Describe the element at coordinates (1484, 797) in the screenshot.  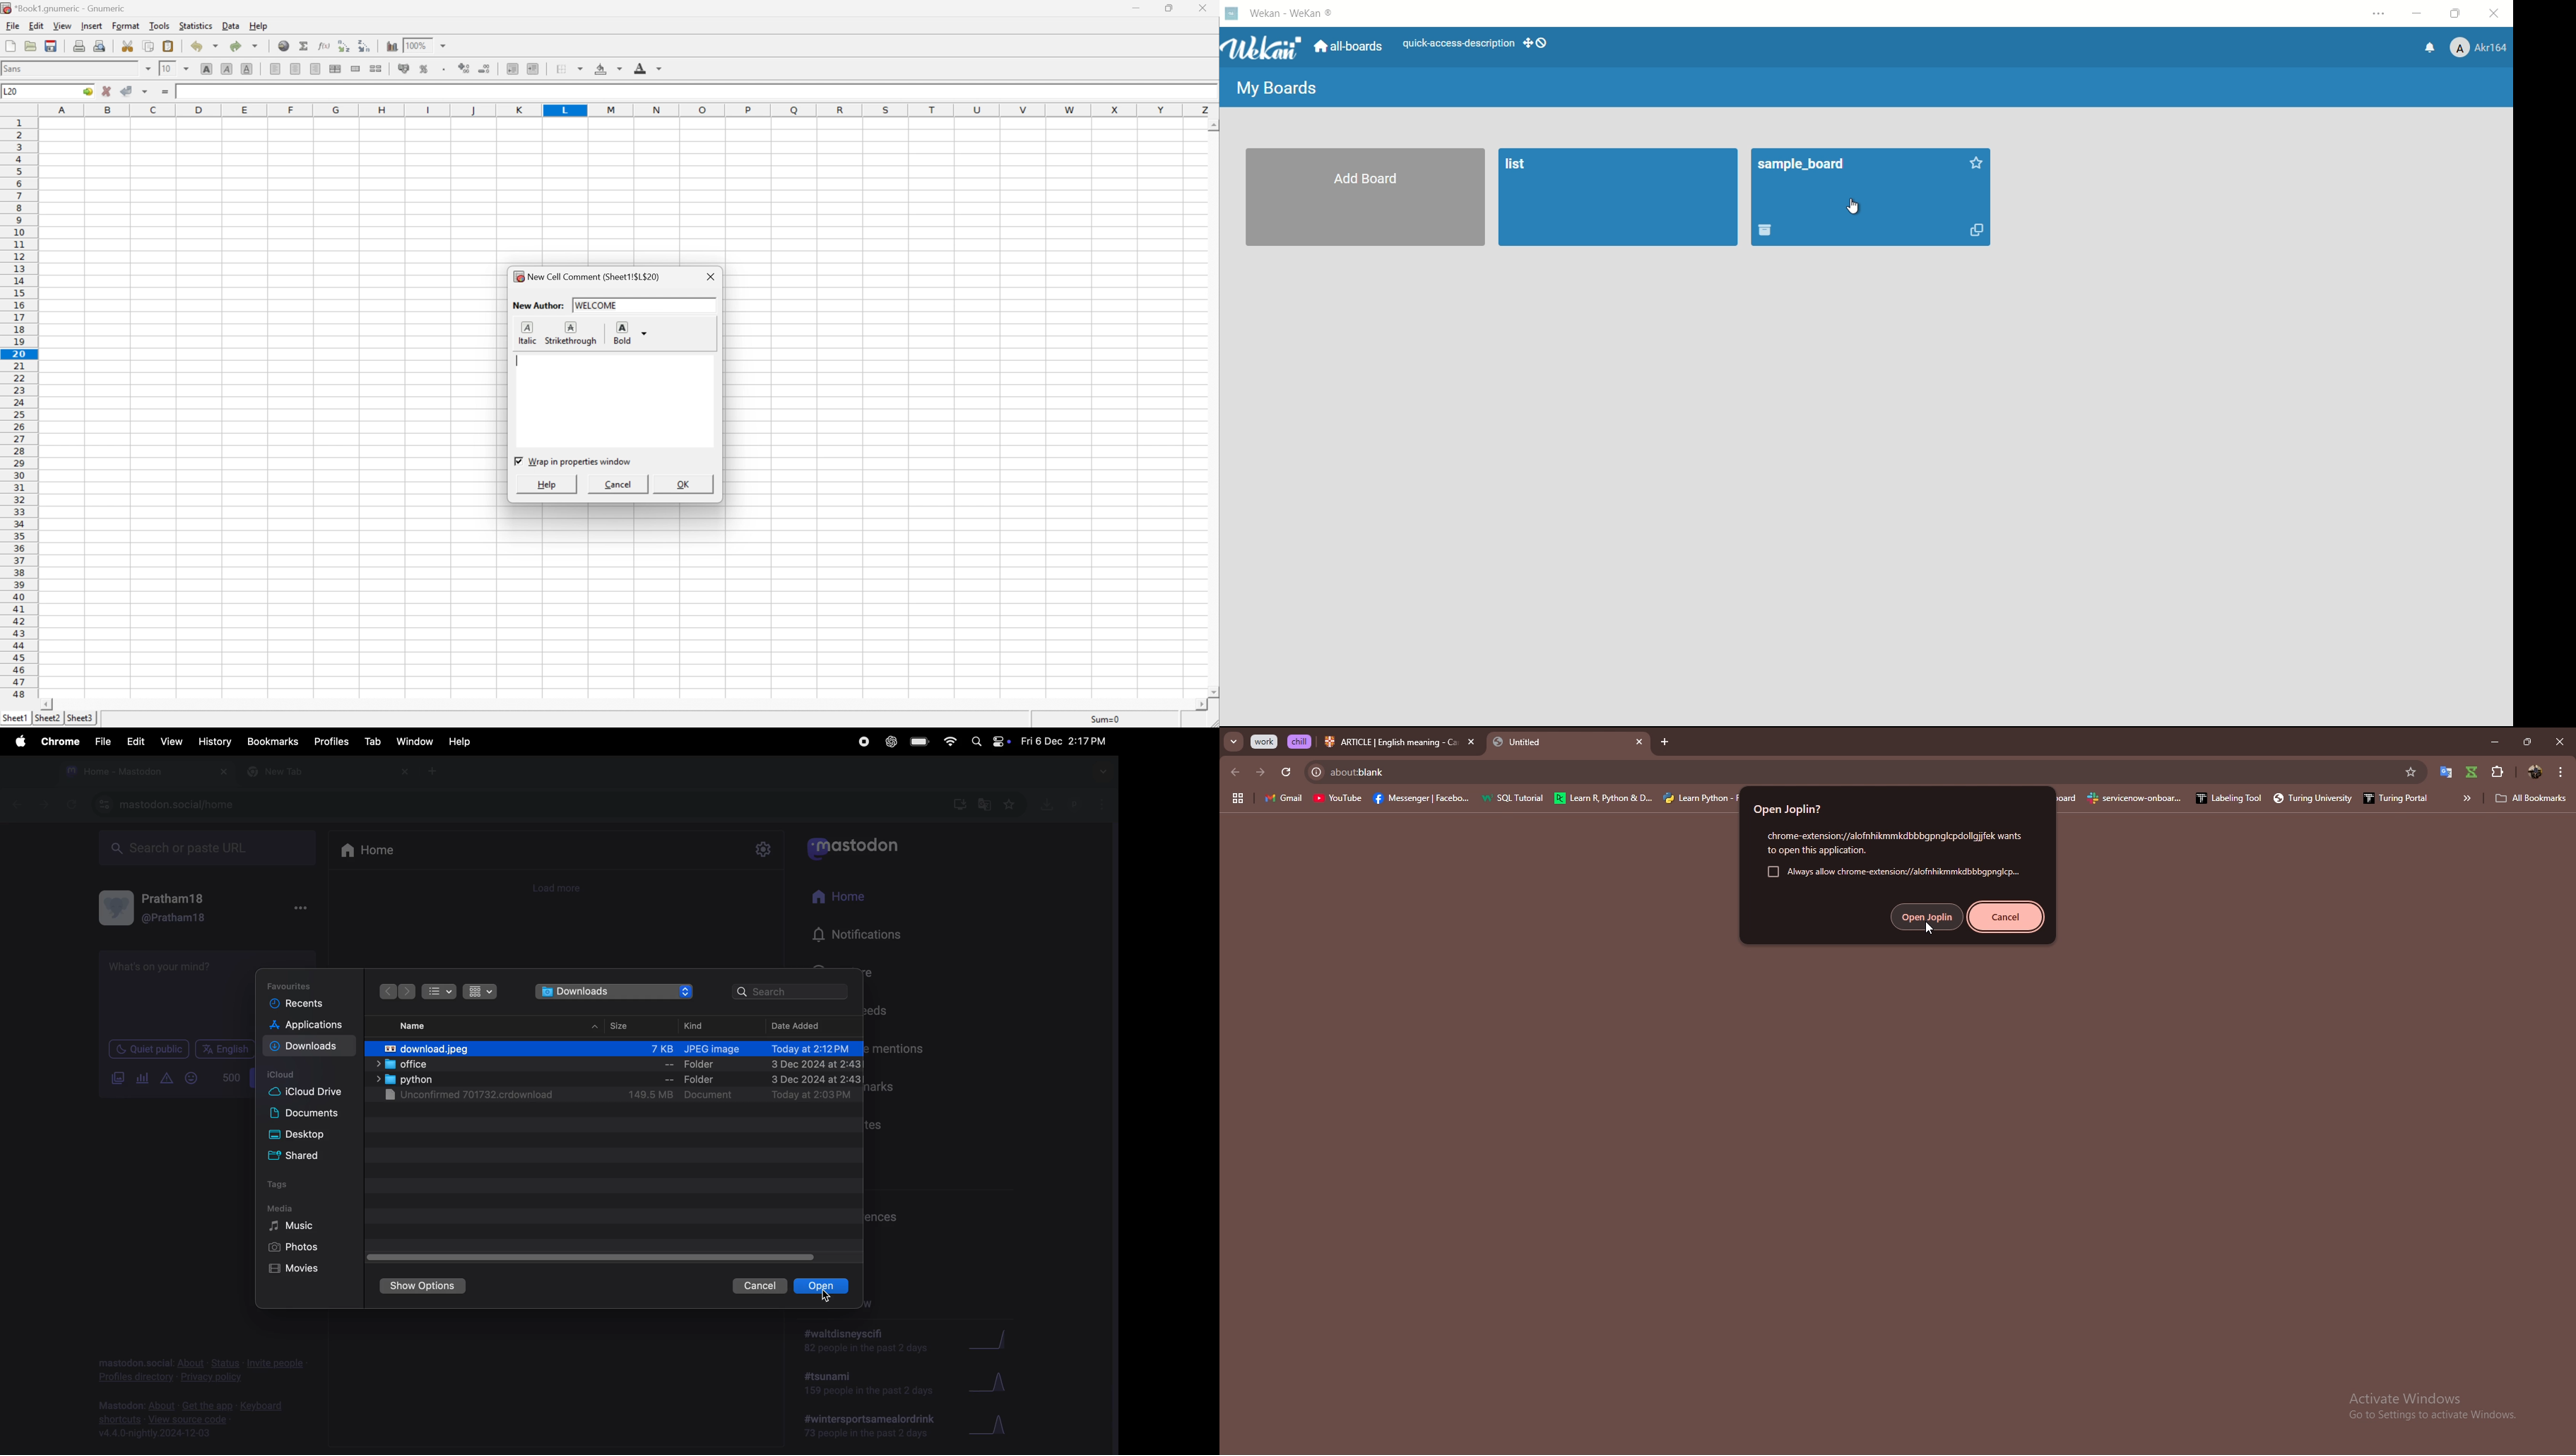
I see `bookmarks bar` at that location.